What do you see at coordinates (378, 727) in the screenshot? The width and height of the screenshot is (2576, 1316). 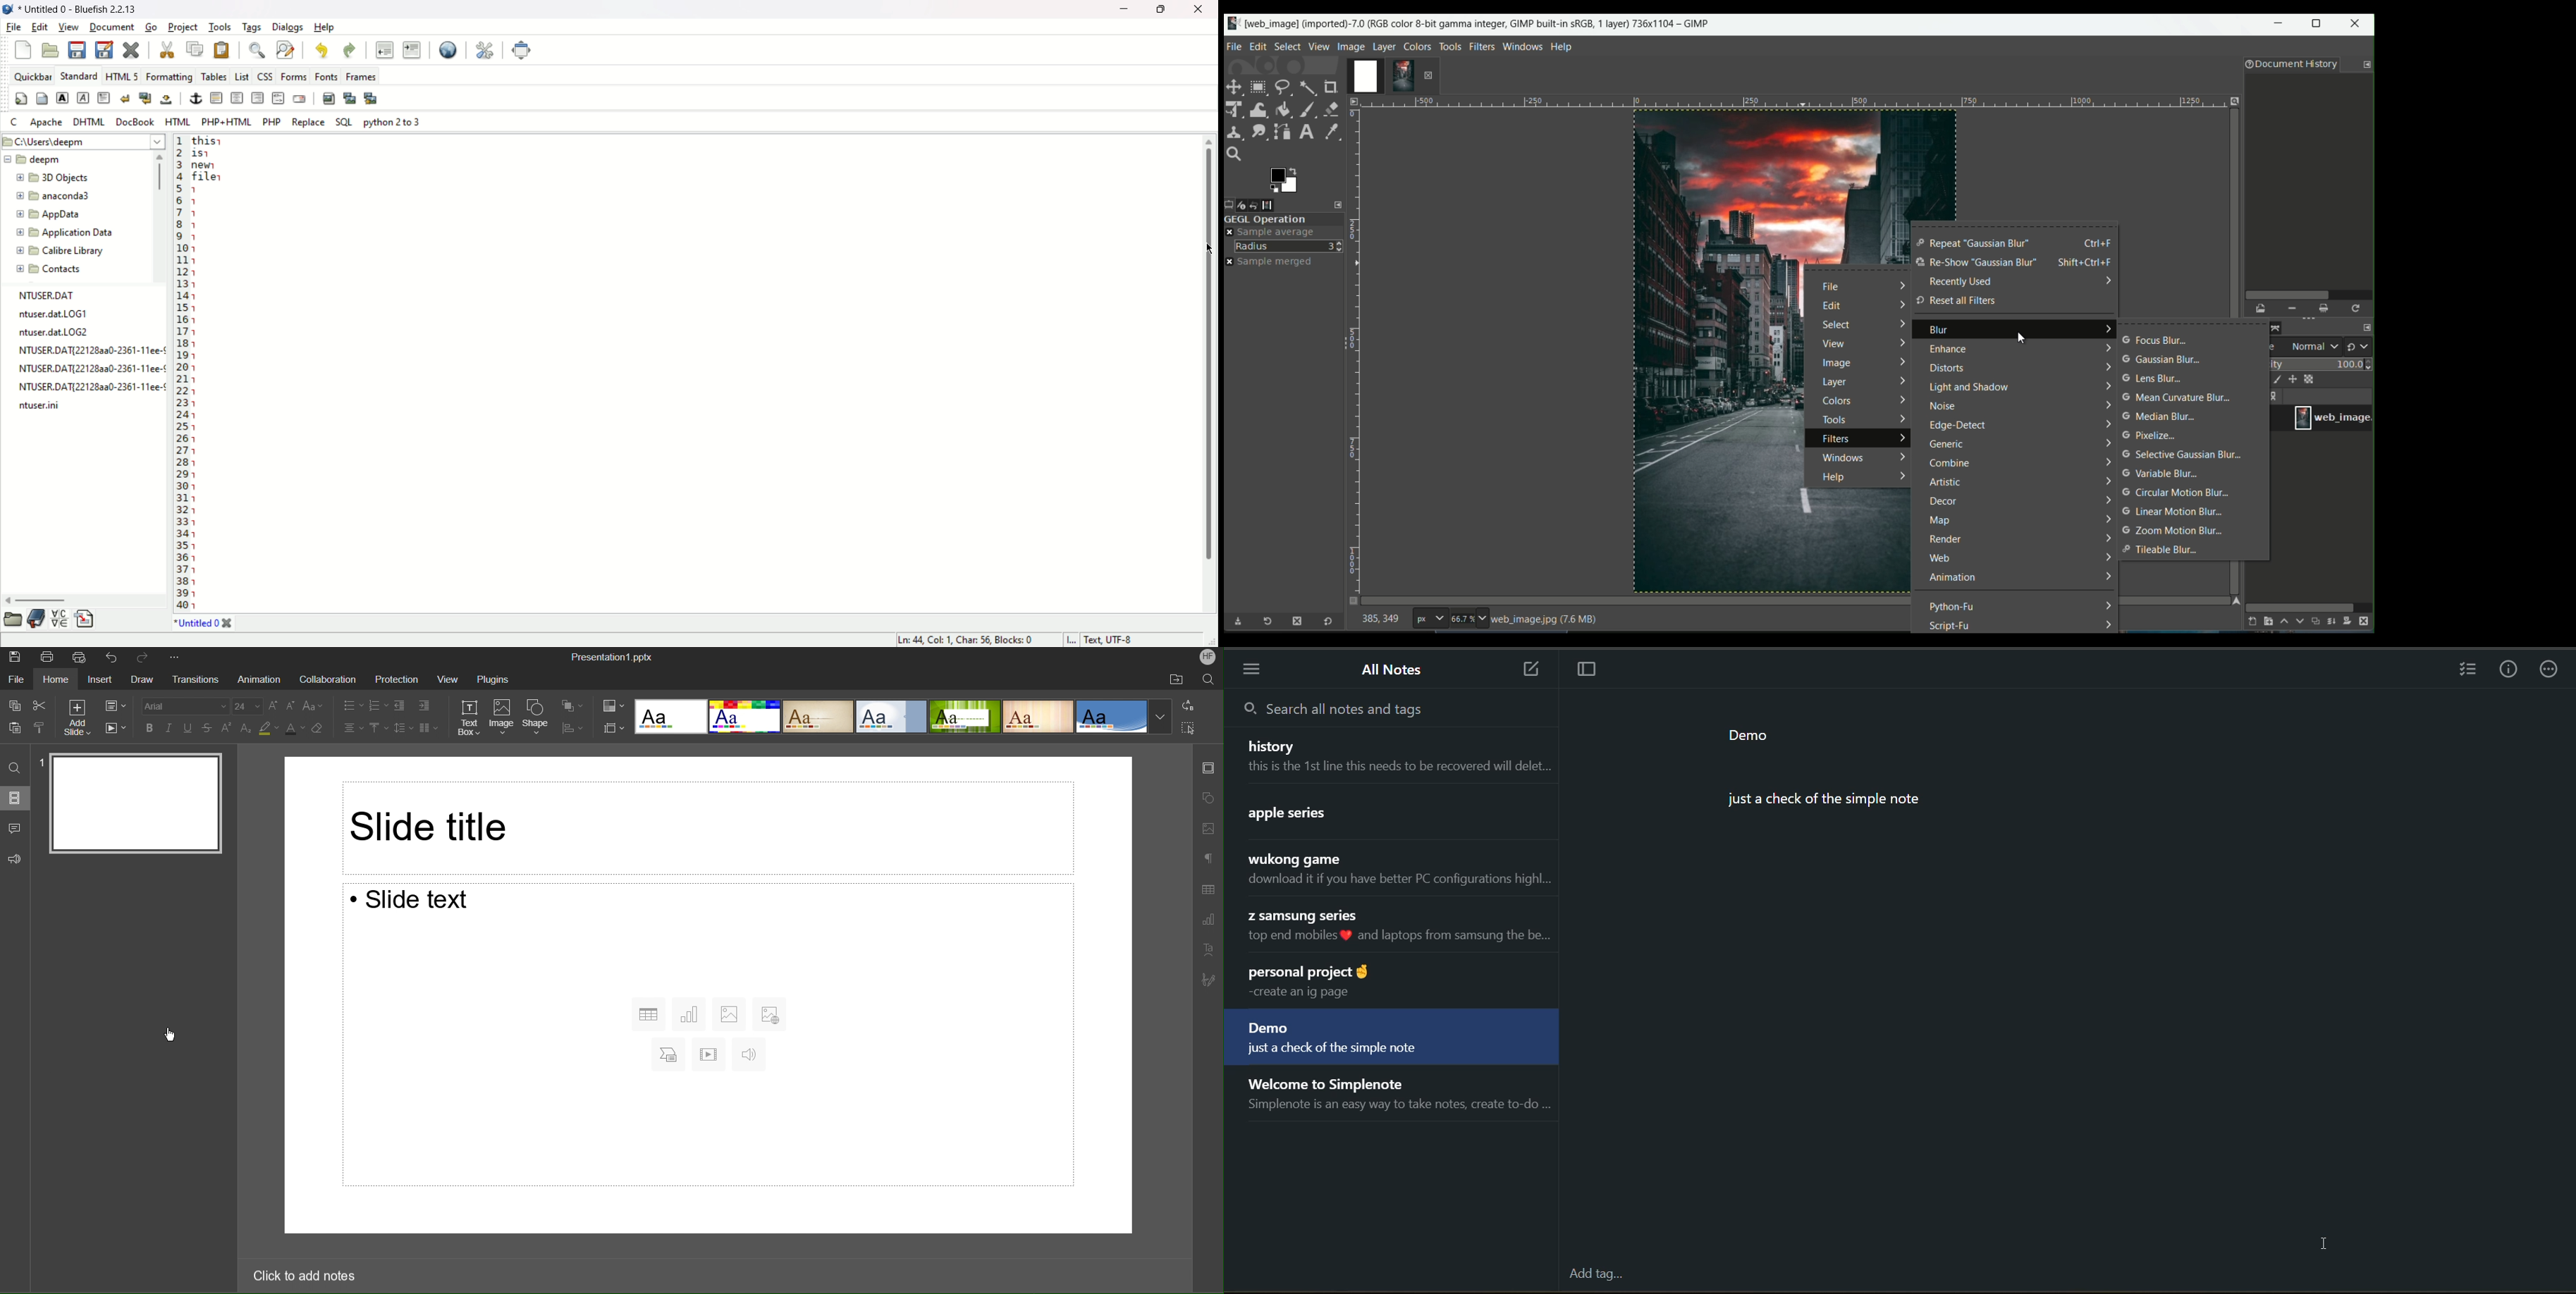 I see `Vertical Align` at bounding box center [378, 727].